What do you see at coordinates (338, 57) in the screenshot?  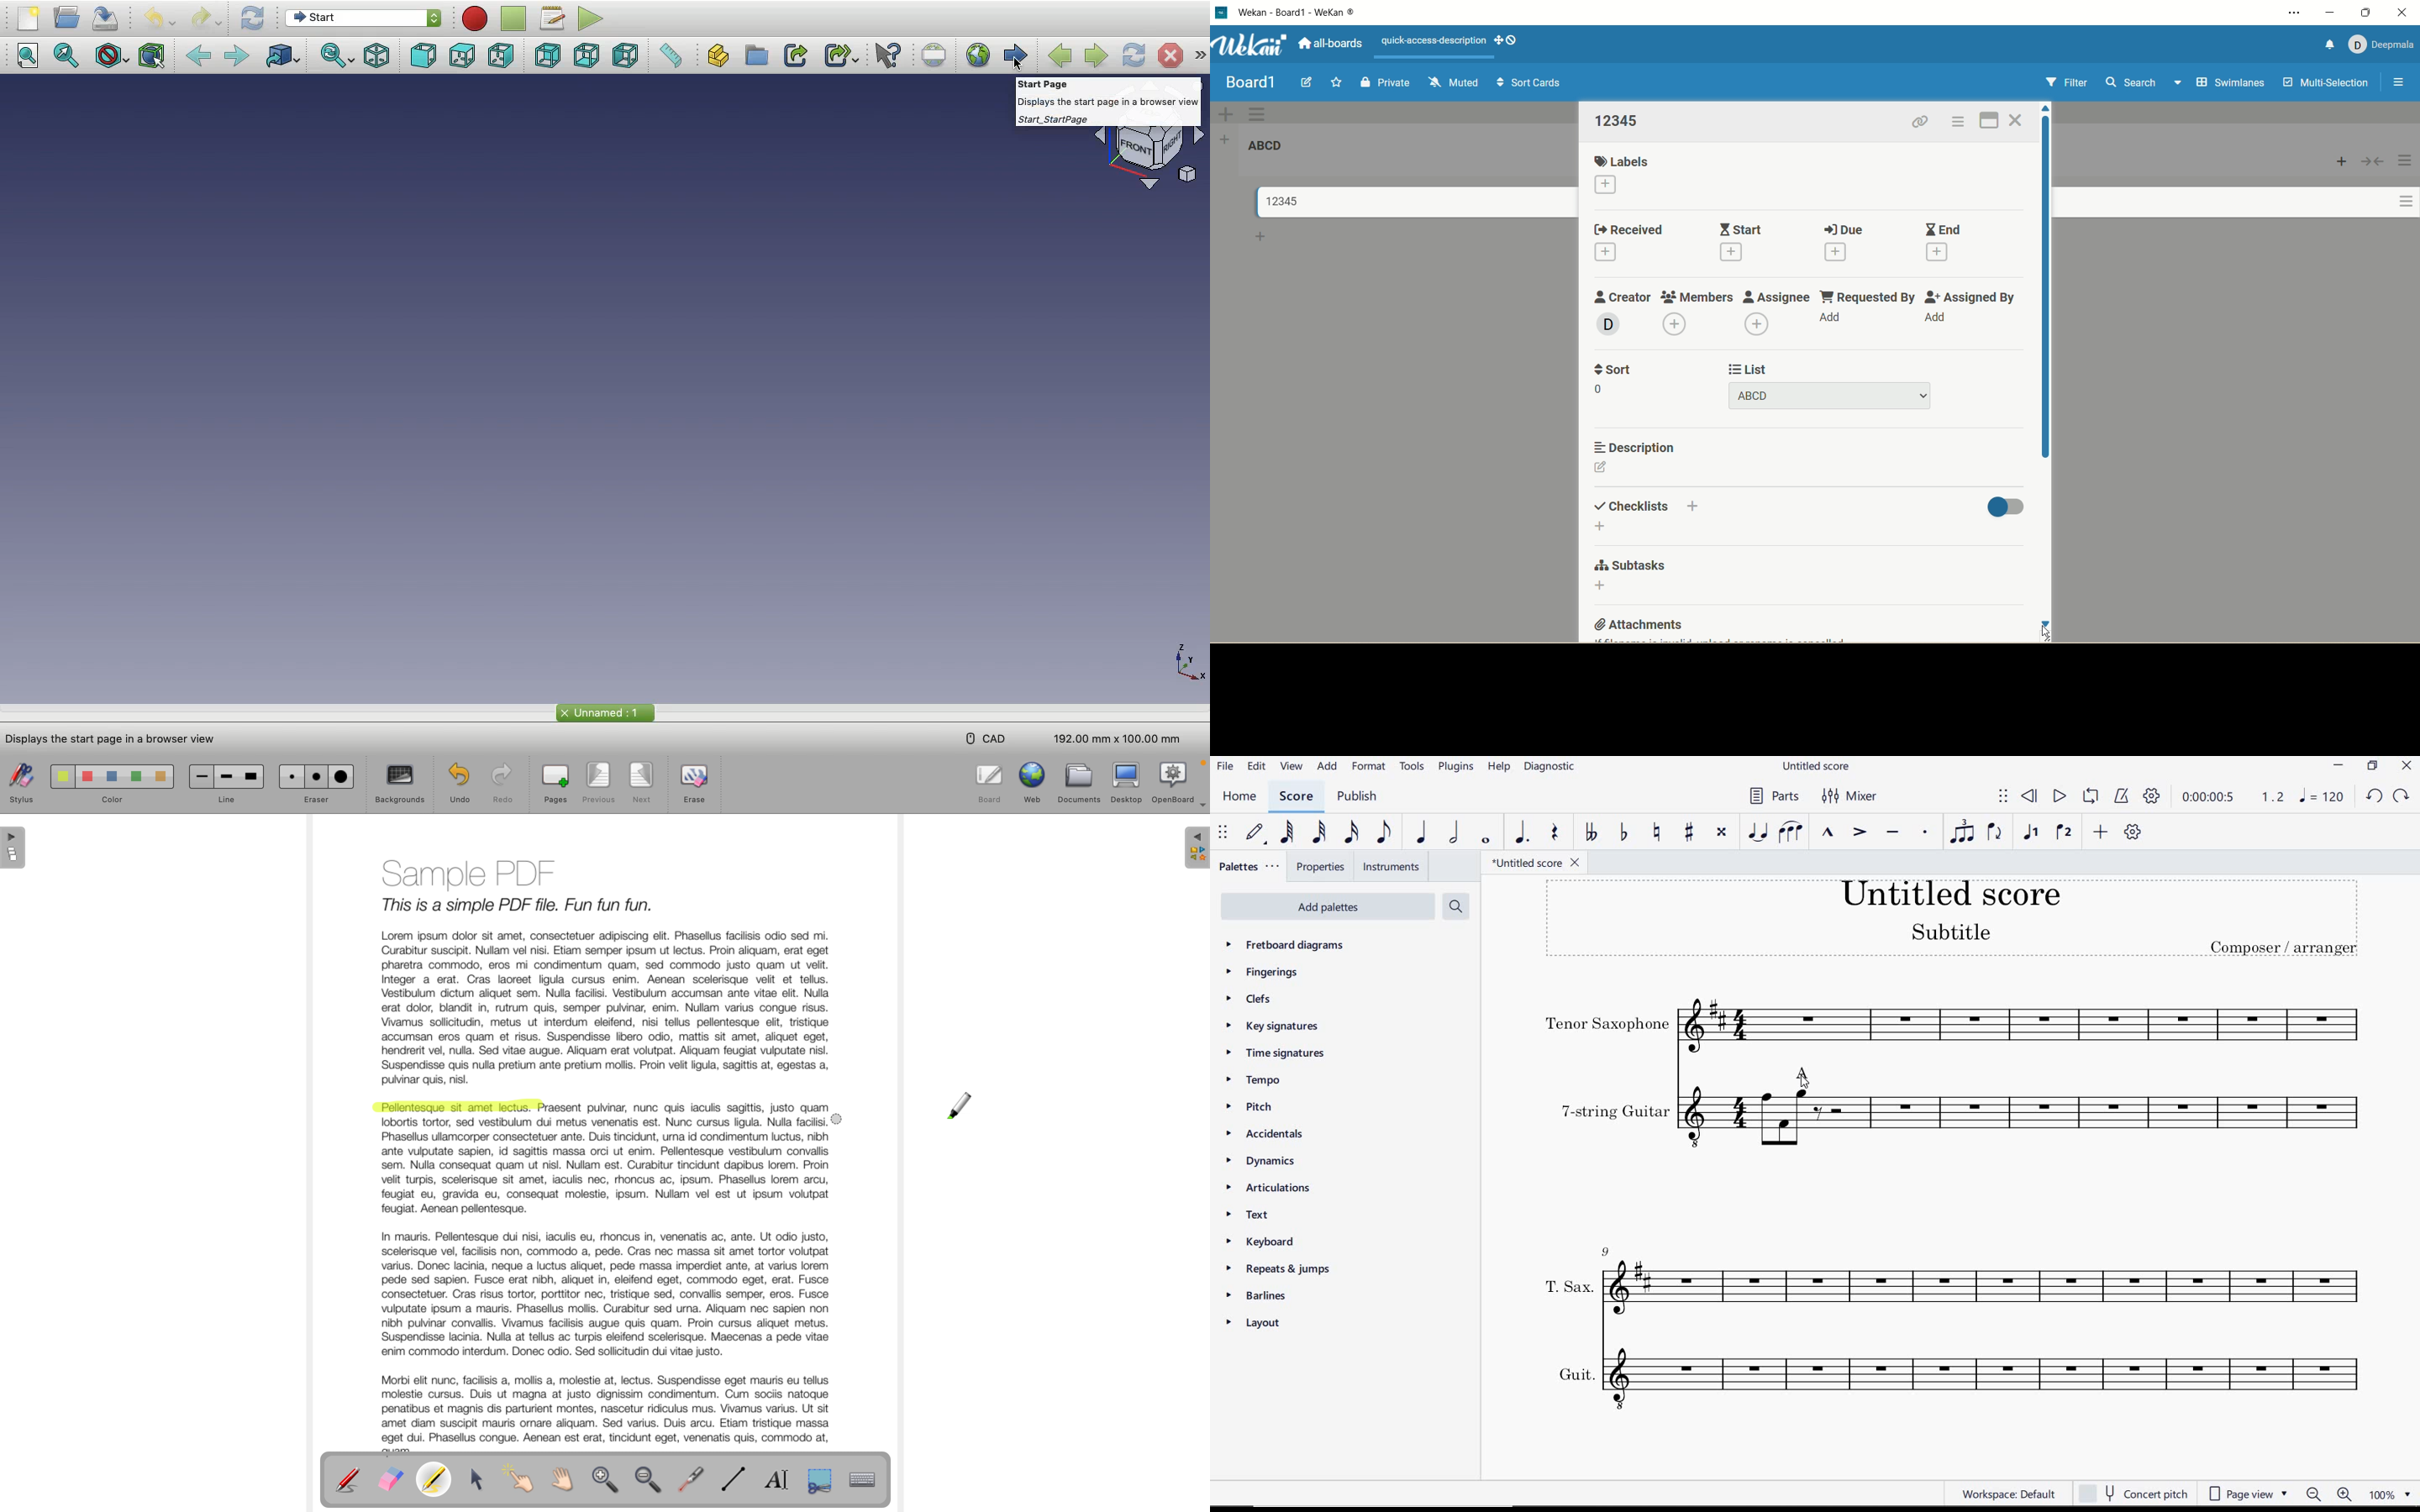 I see `Sync view` at bounding box center [338, 57].